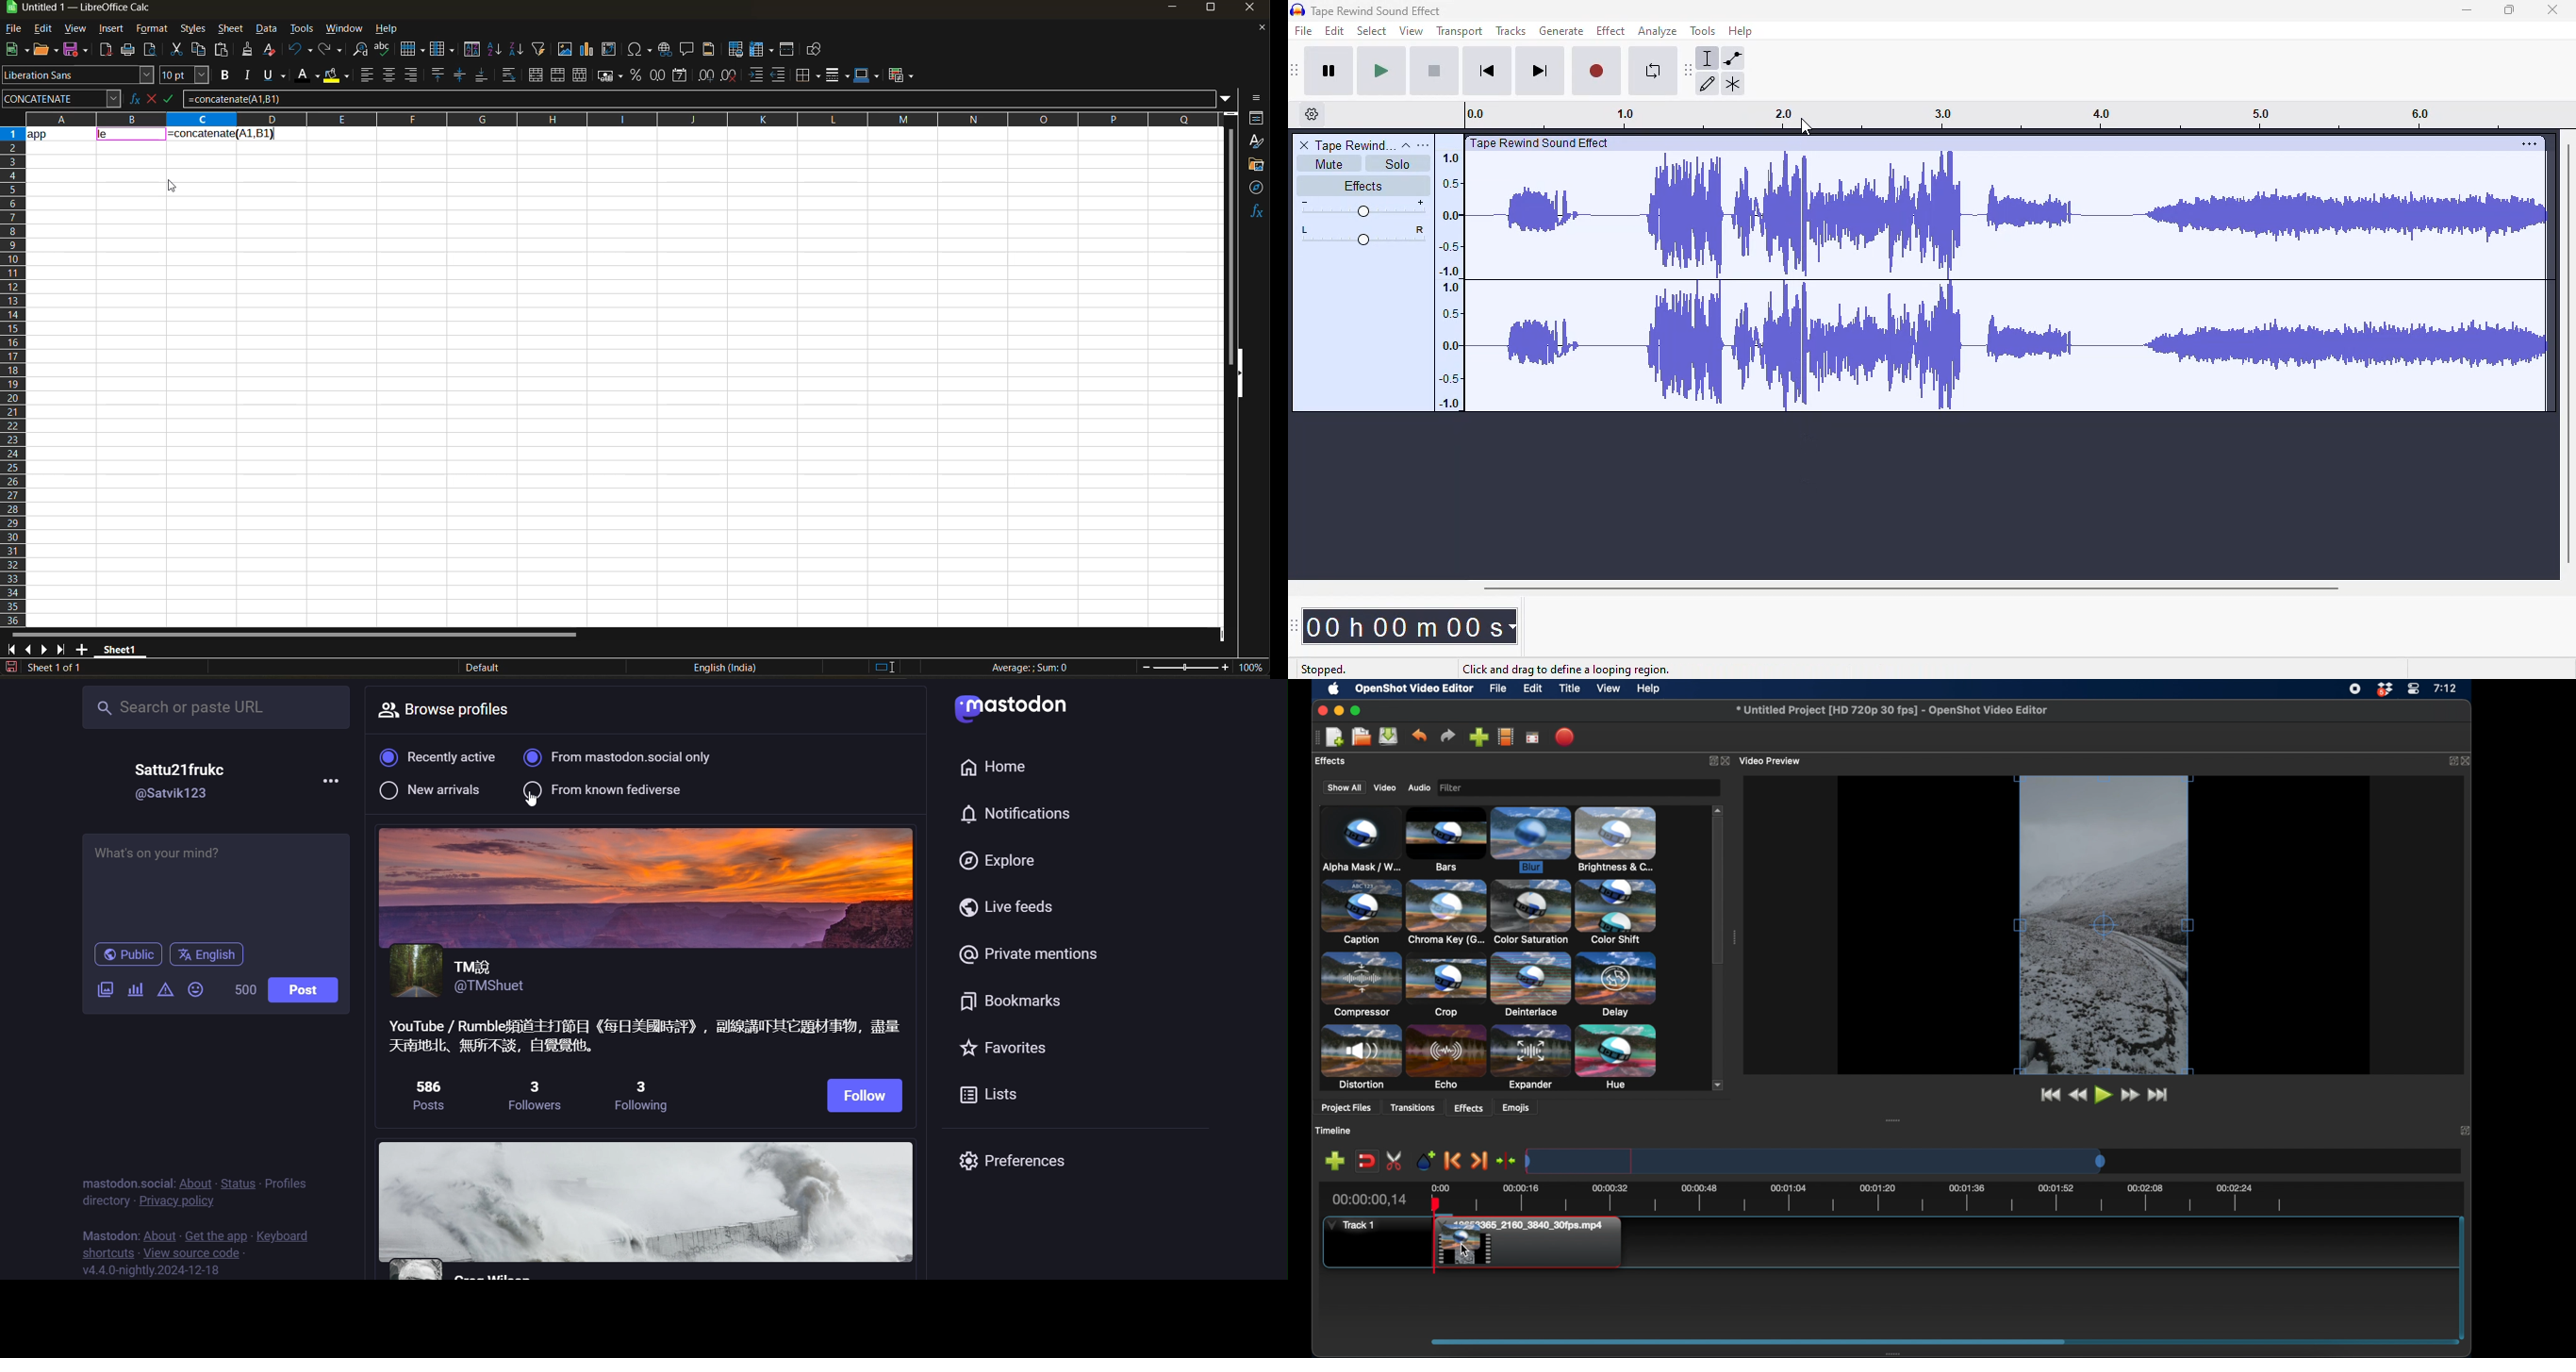 This screenshot has width=2576, height=1372. What do you see at coordinates (200, 50) in the screenshot?
I see `copy` at bounding box center [200, 50].